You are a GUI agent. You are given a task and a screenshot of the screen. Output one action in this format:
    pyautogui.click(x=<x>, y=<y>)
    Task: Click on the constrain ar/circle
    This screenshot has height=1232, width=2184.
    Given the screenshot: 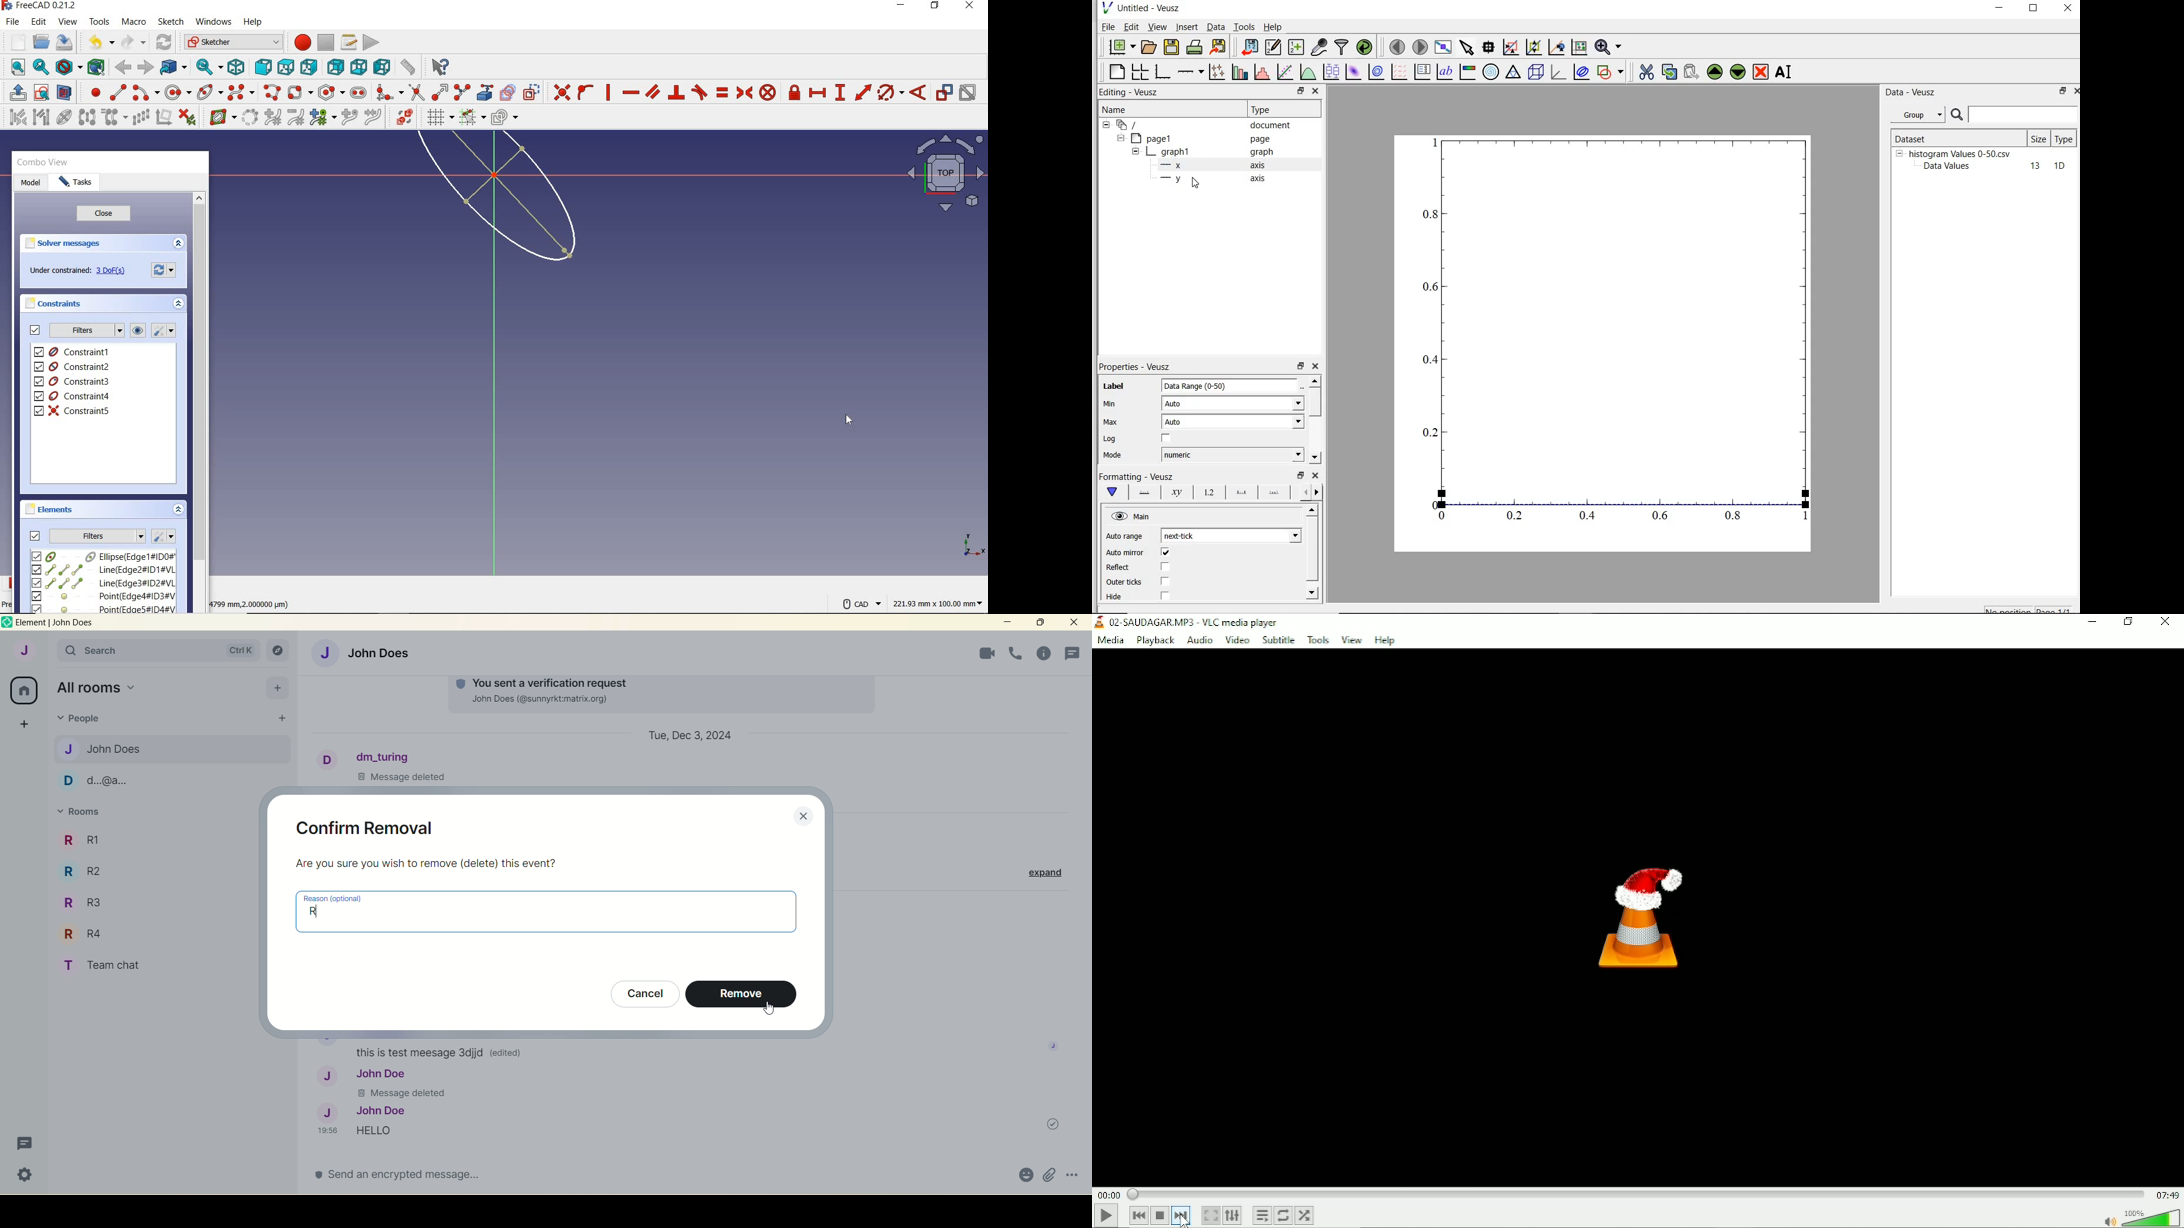 What is the action you would take?
    pyautogui.click(x=891, y=92)
    